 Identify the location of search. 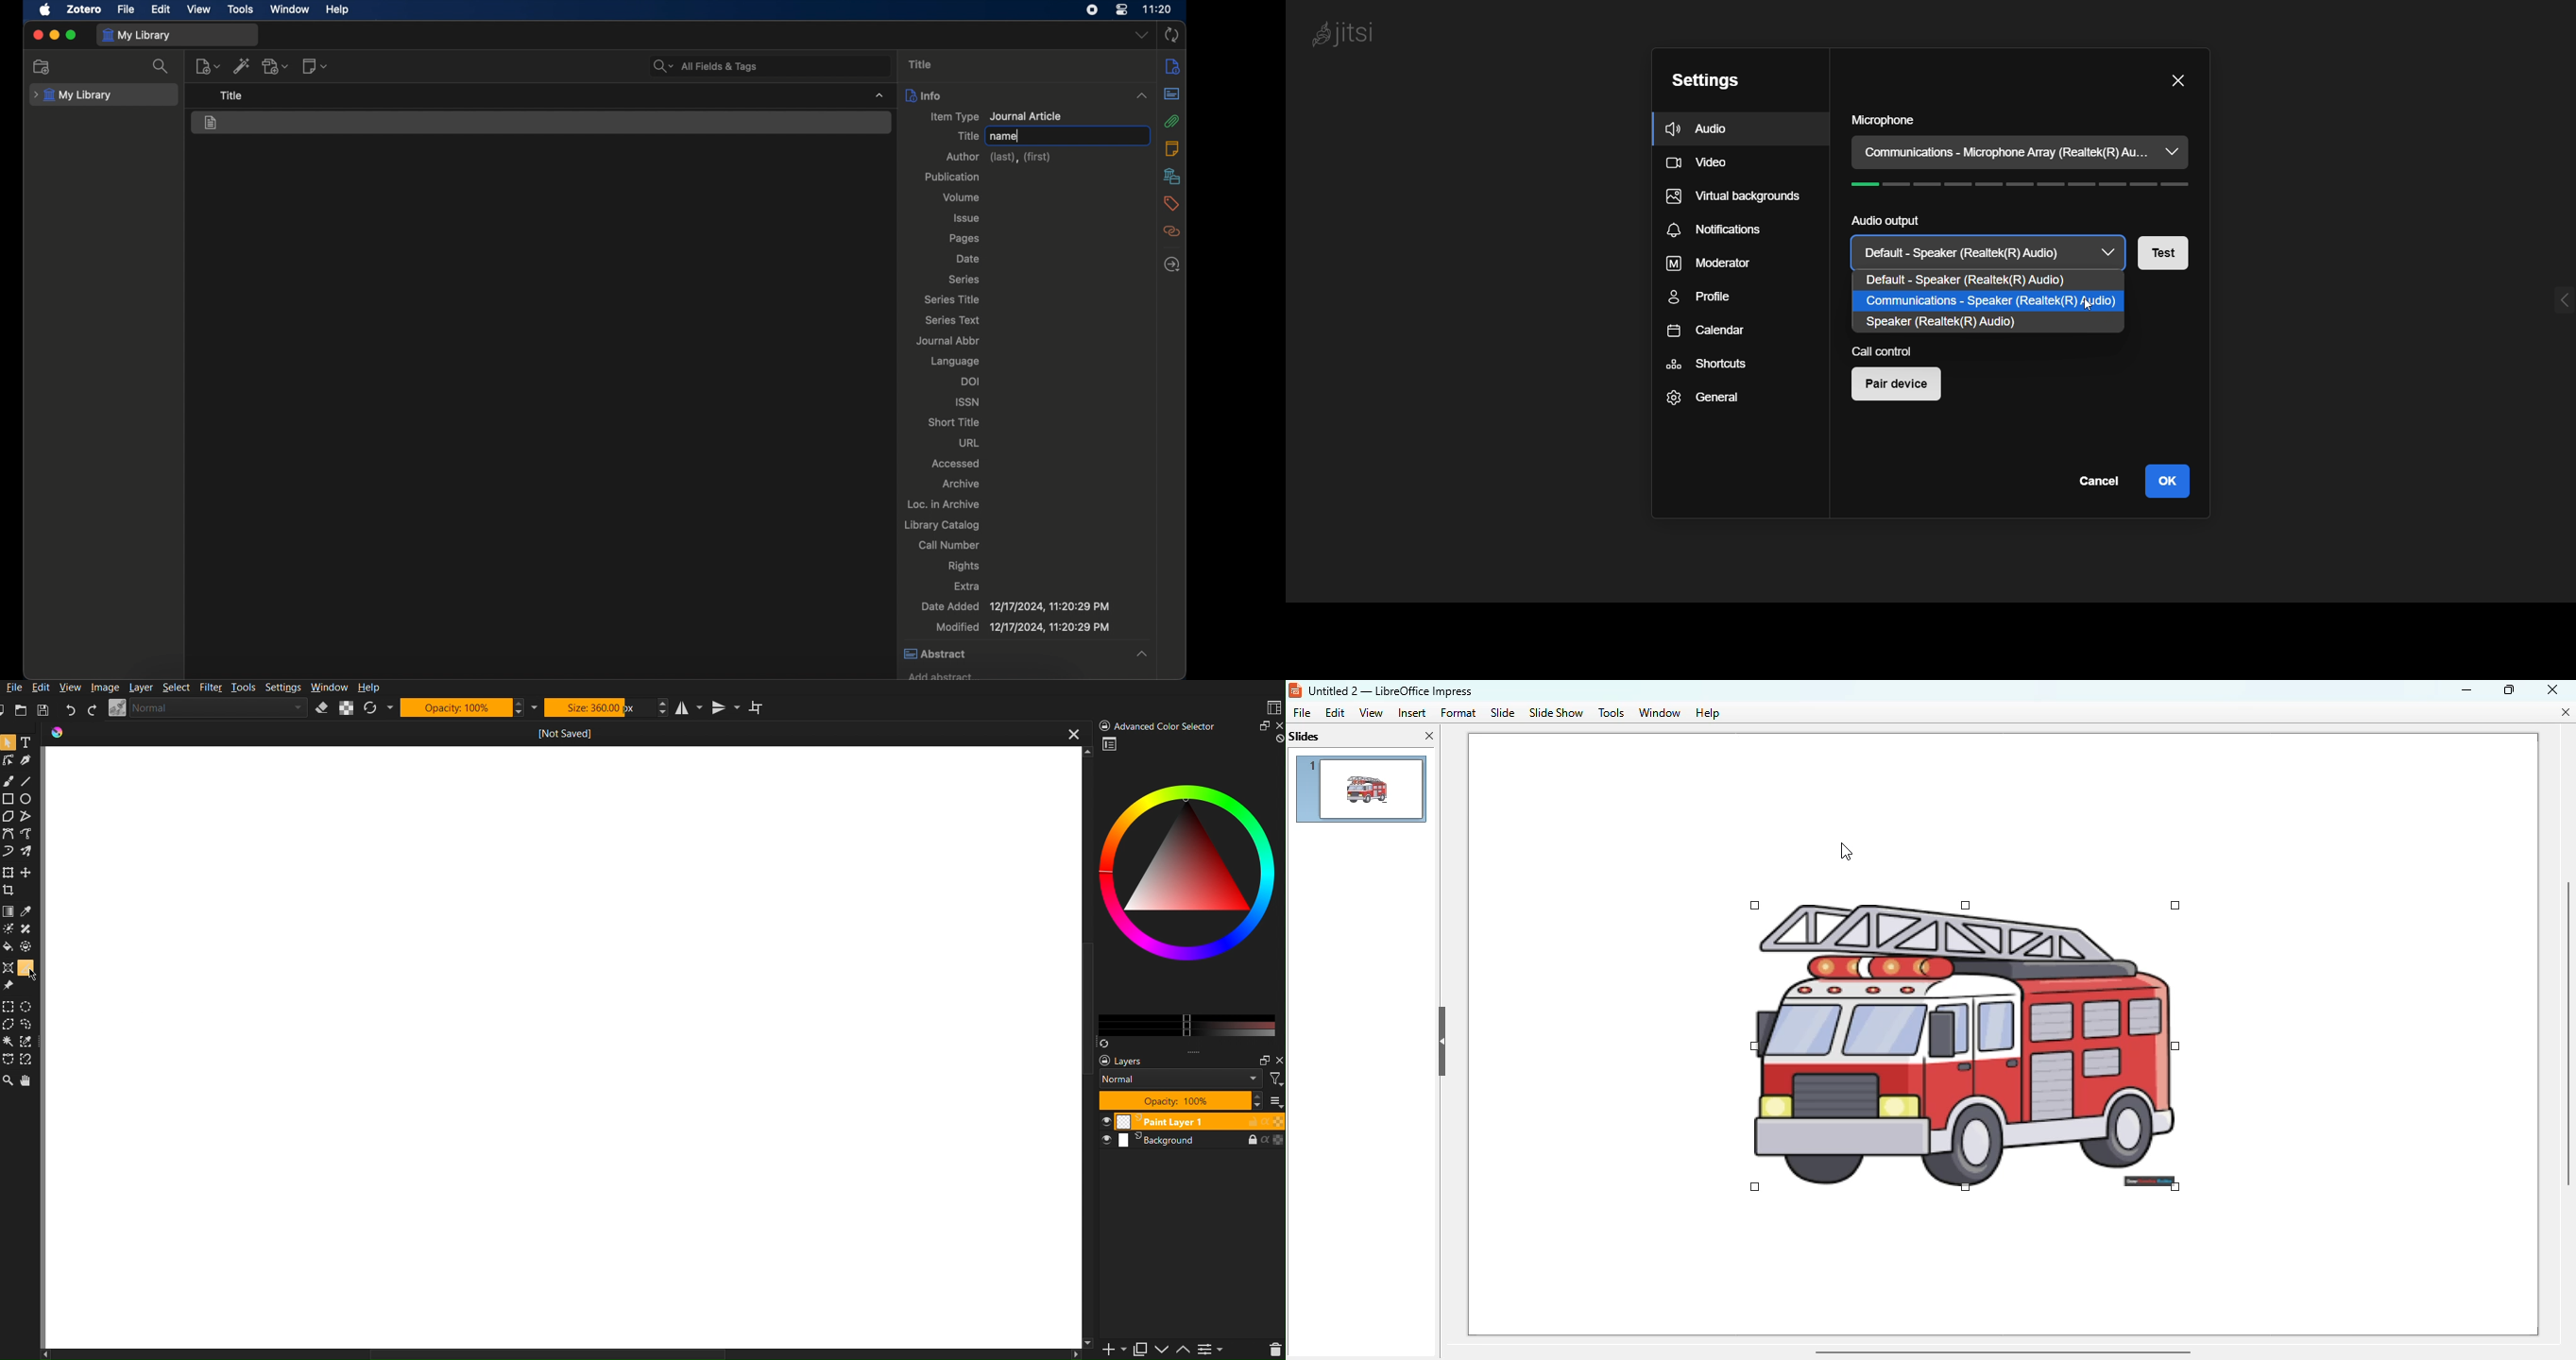
(160, 66).